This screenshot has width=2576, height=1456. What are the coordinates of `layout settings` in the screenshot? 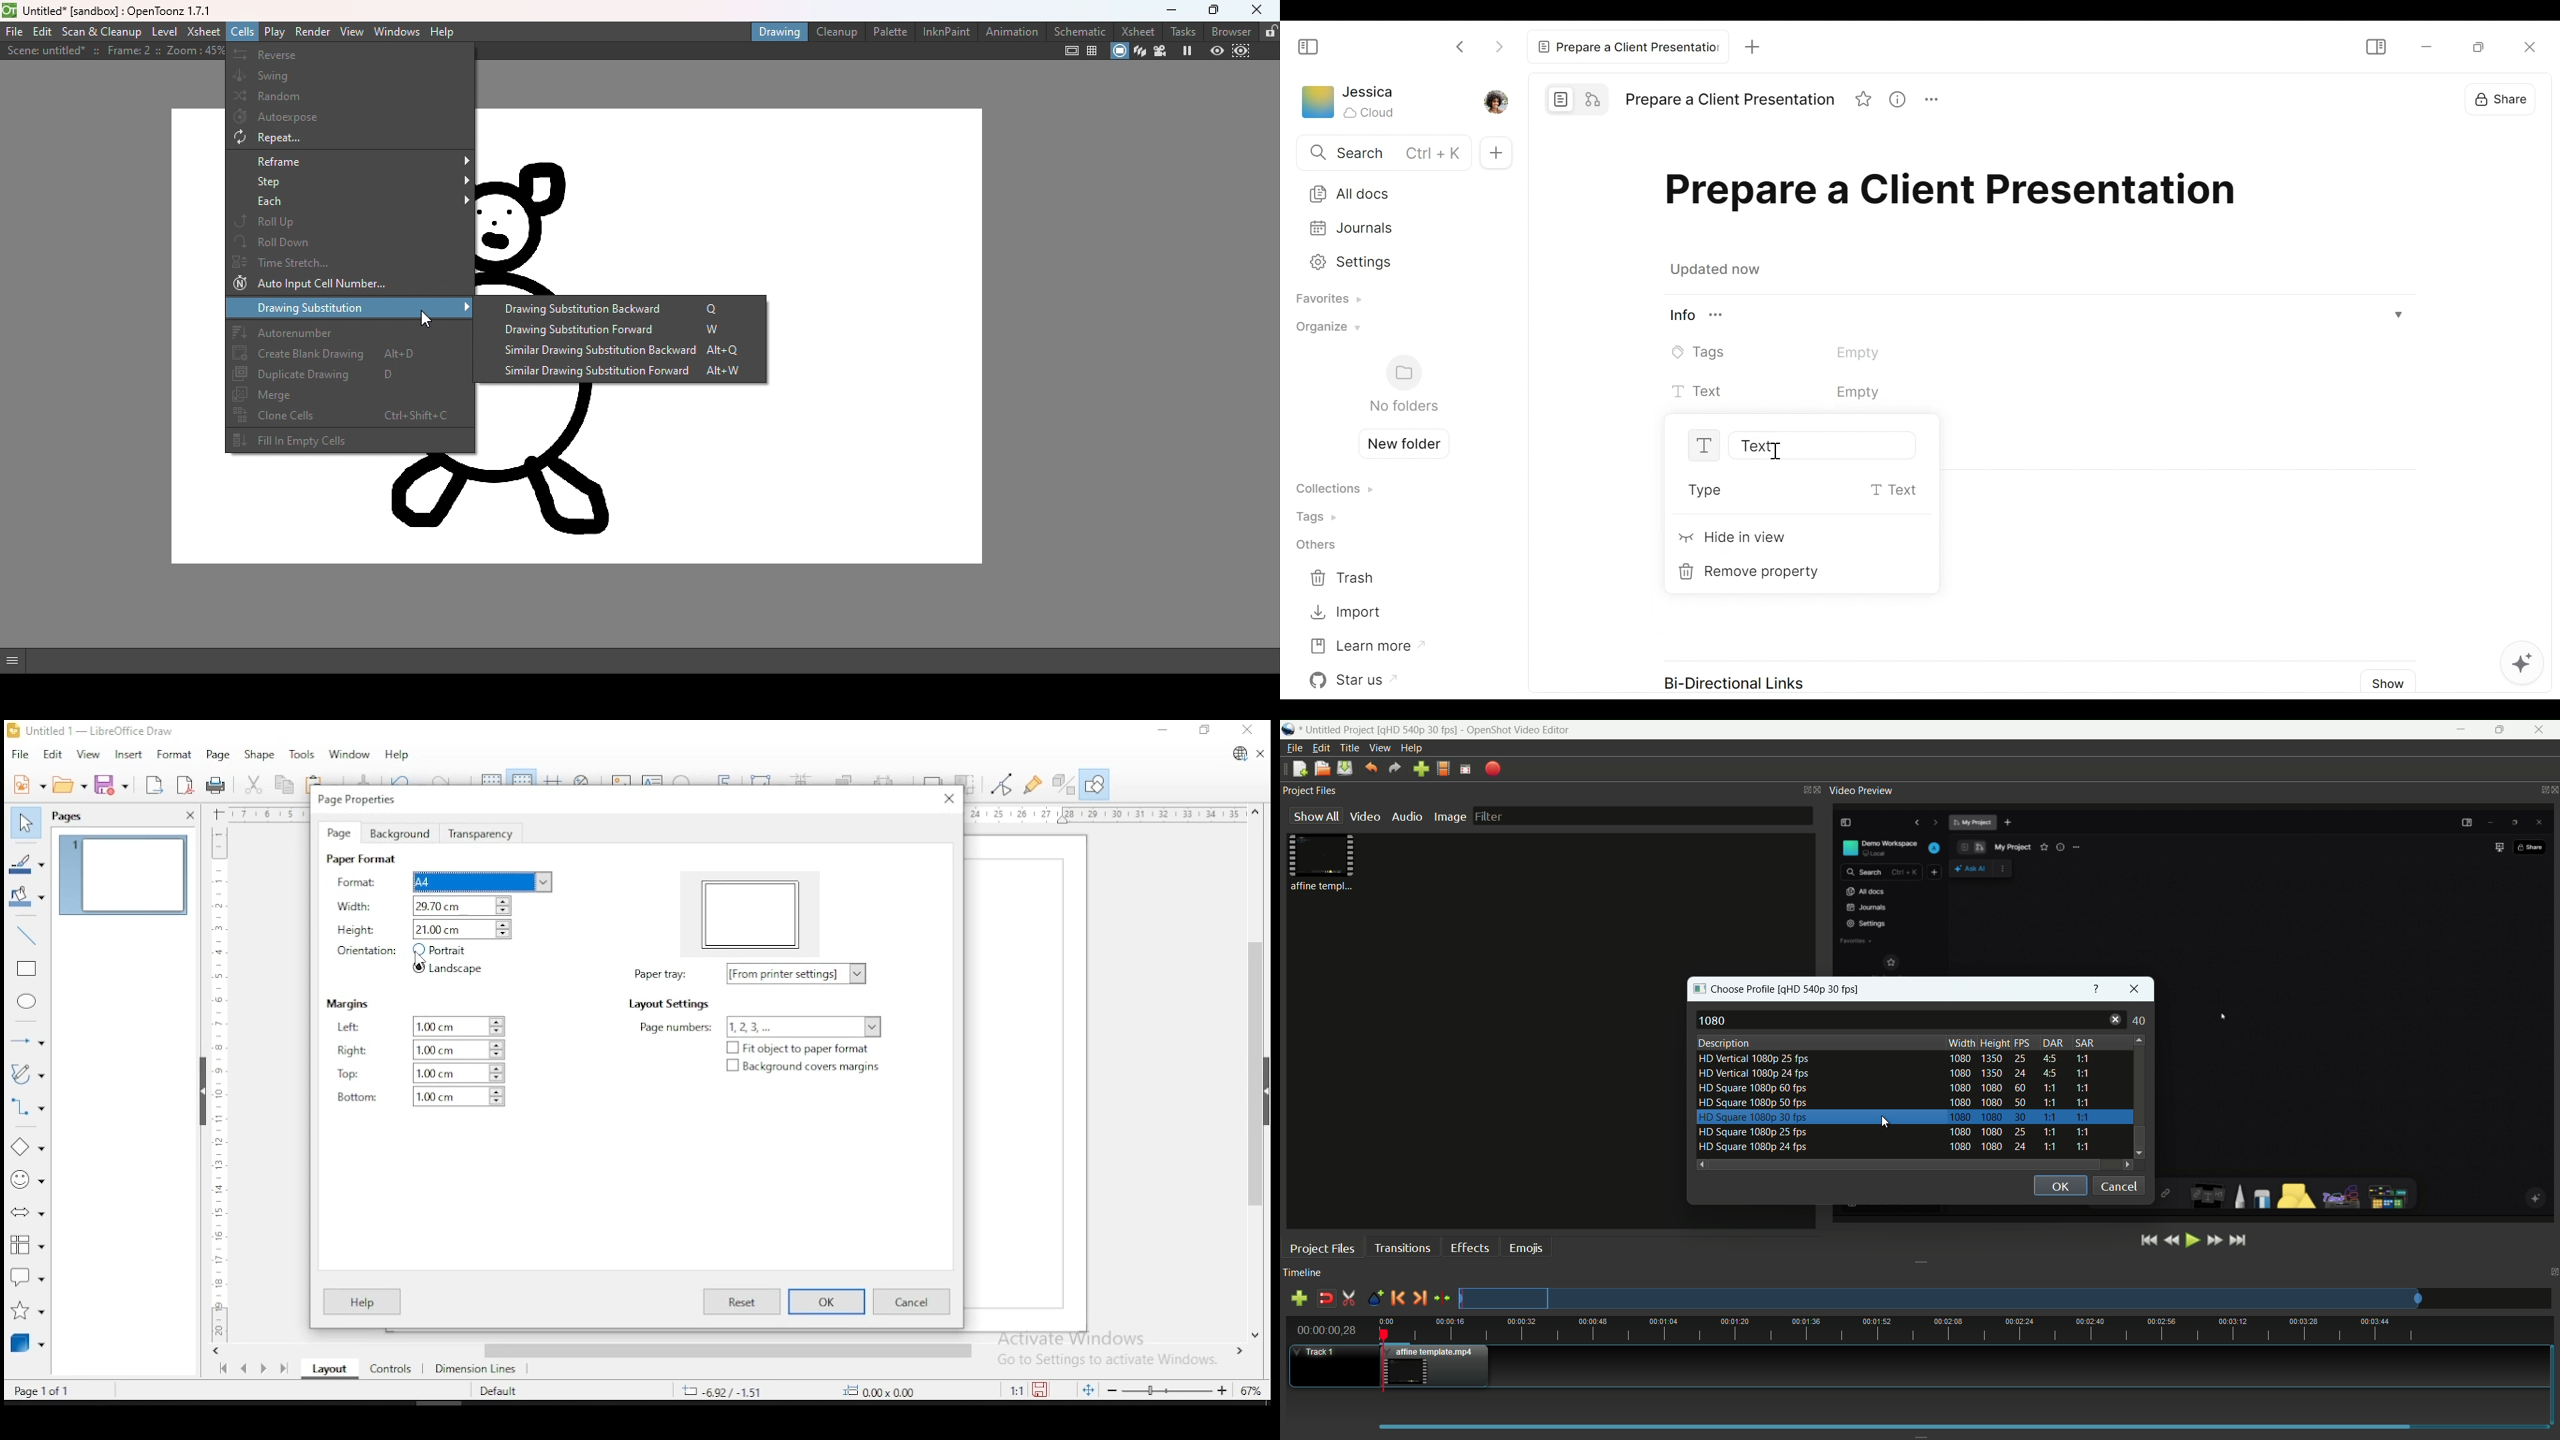 It's located at (673, 1004).